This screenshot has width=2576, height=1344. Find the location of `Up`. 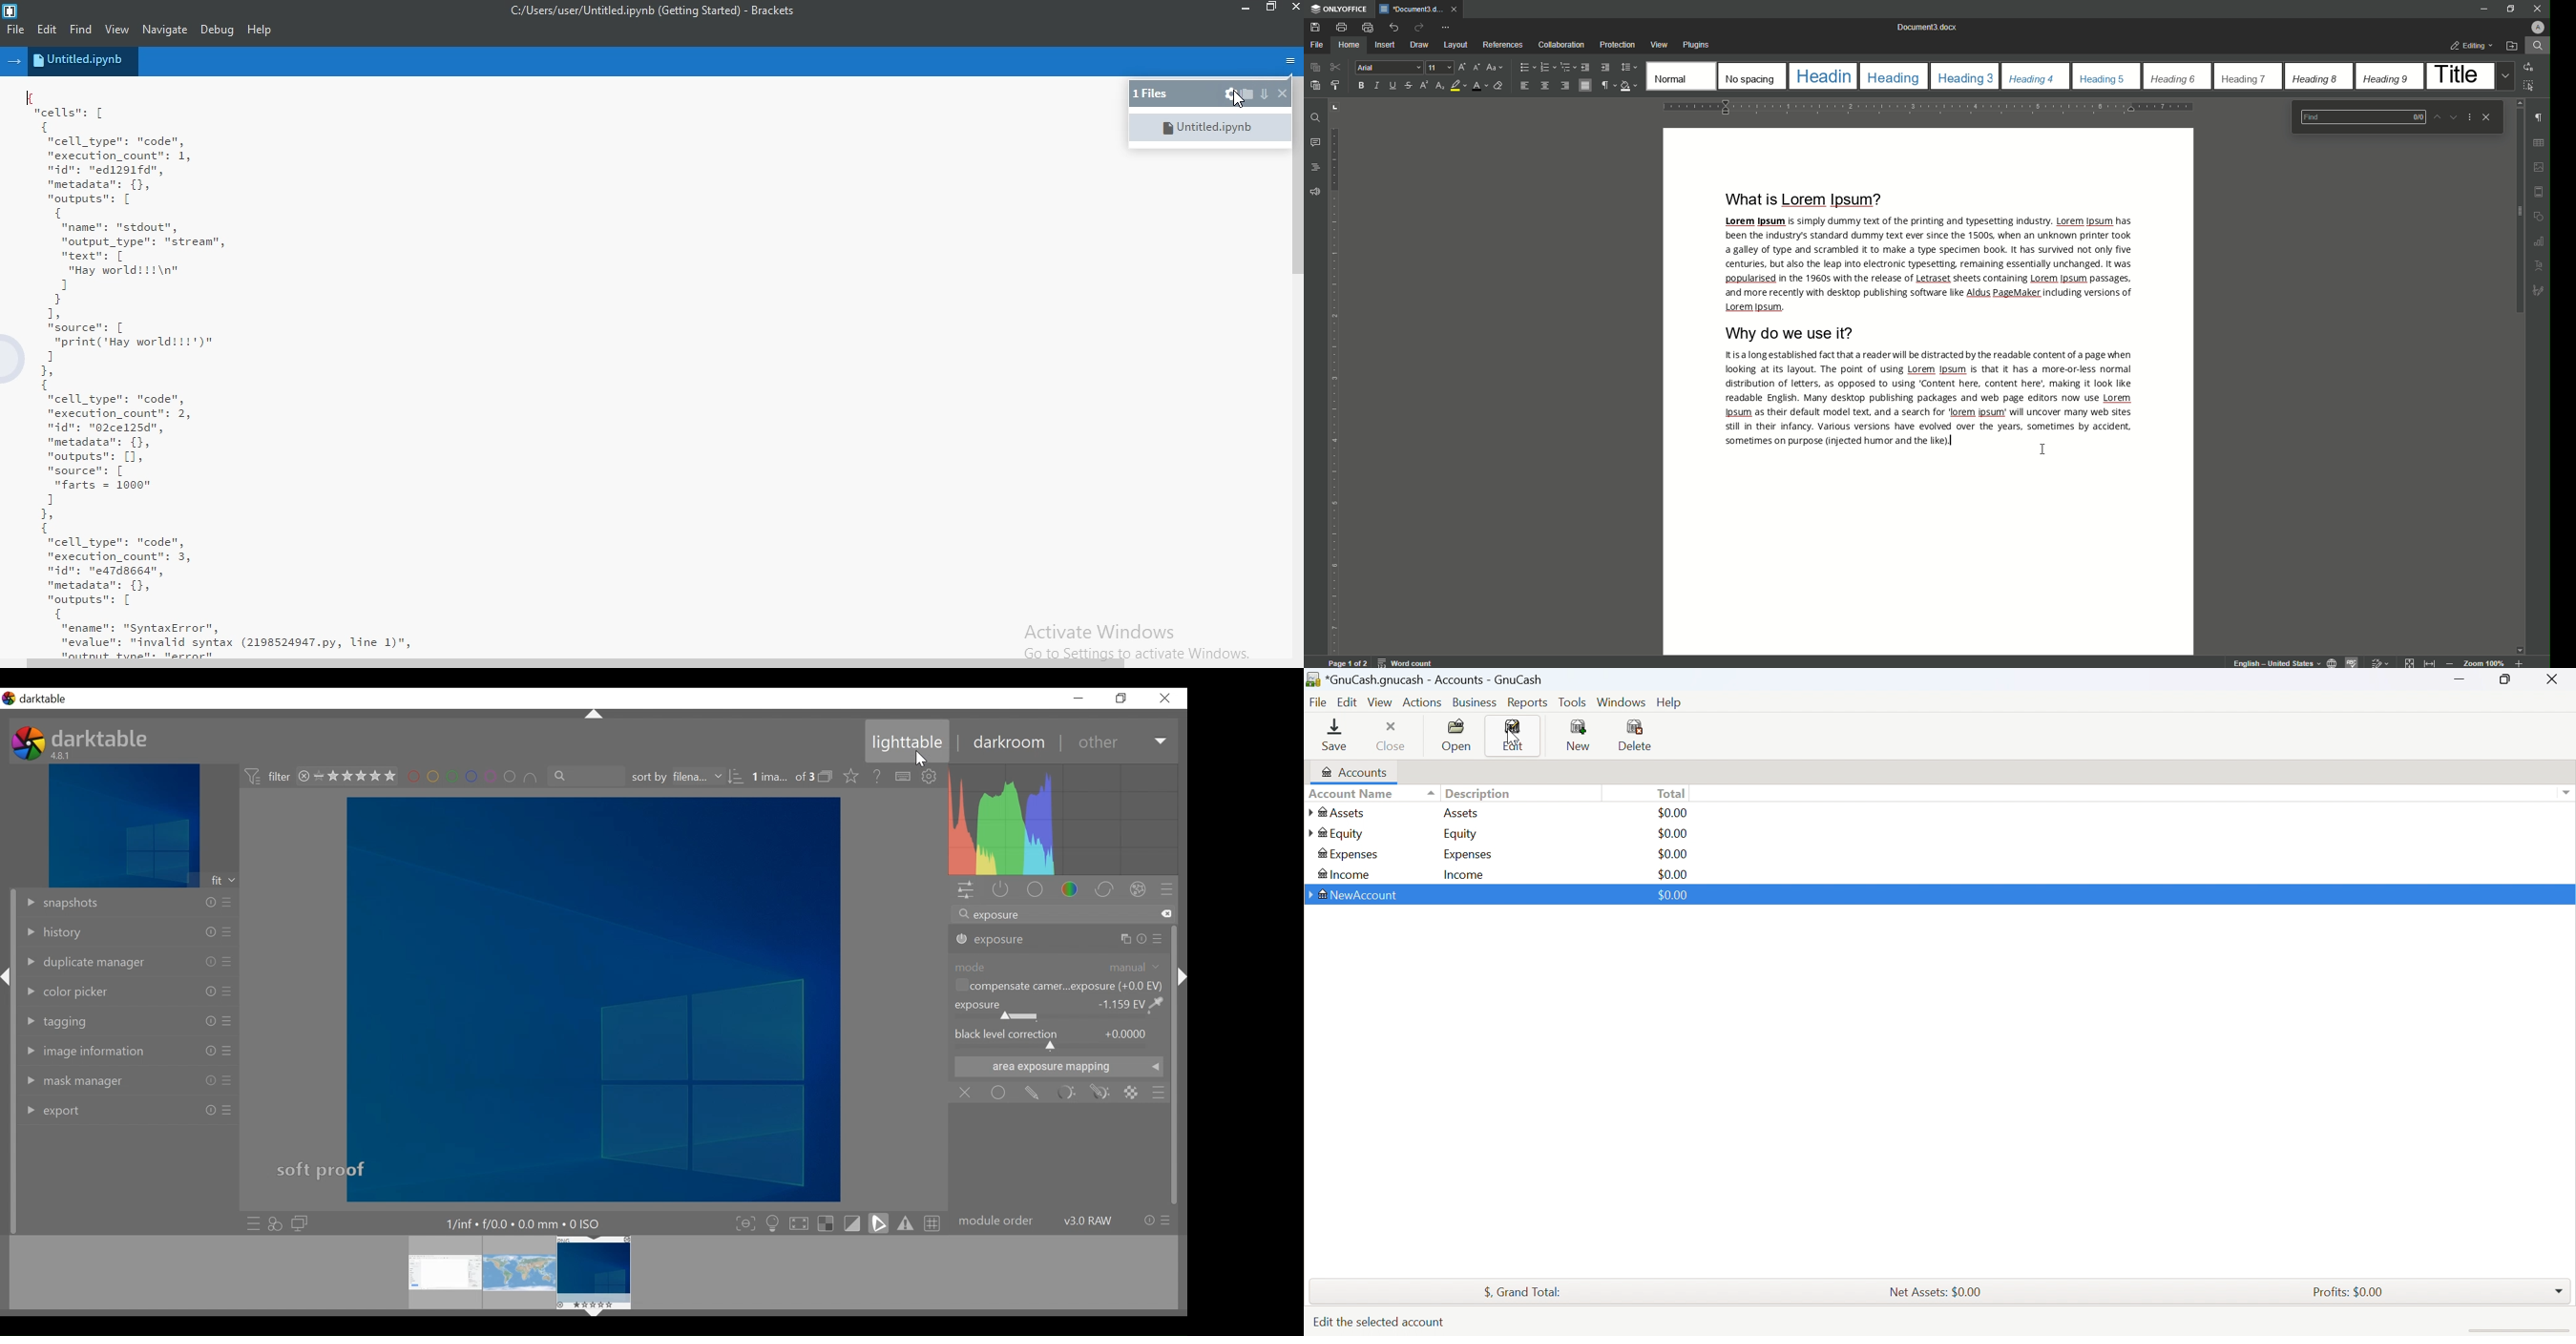

Up is located at coordinates (2431, 115).